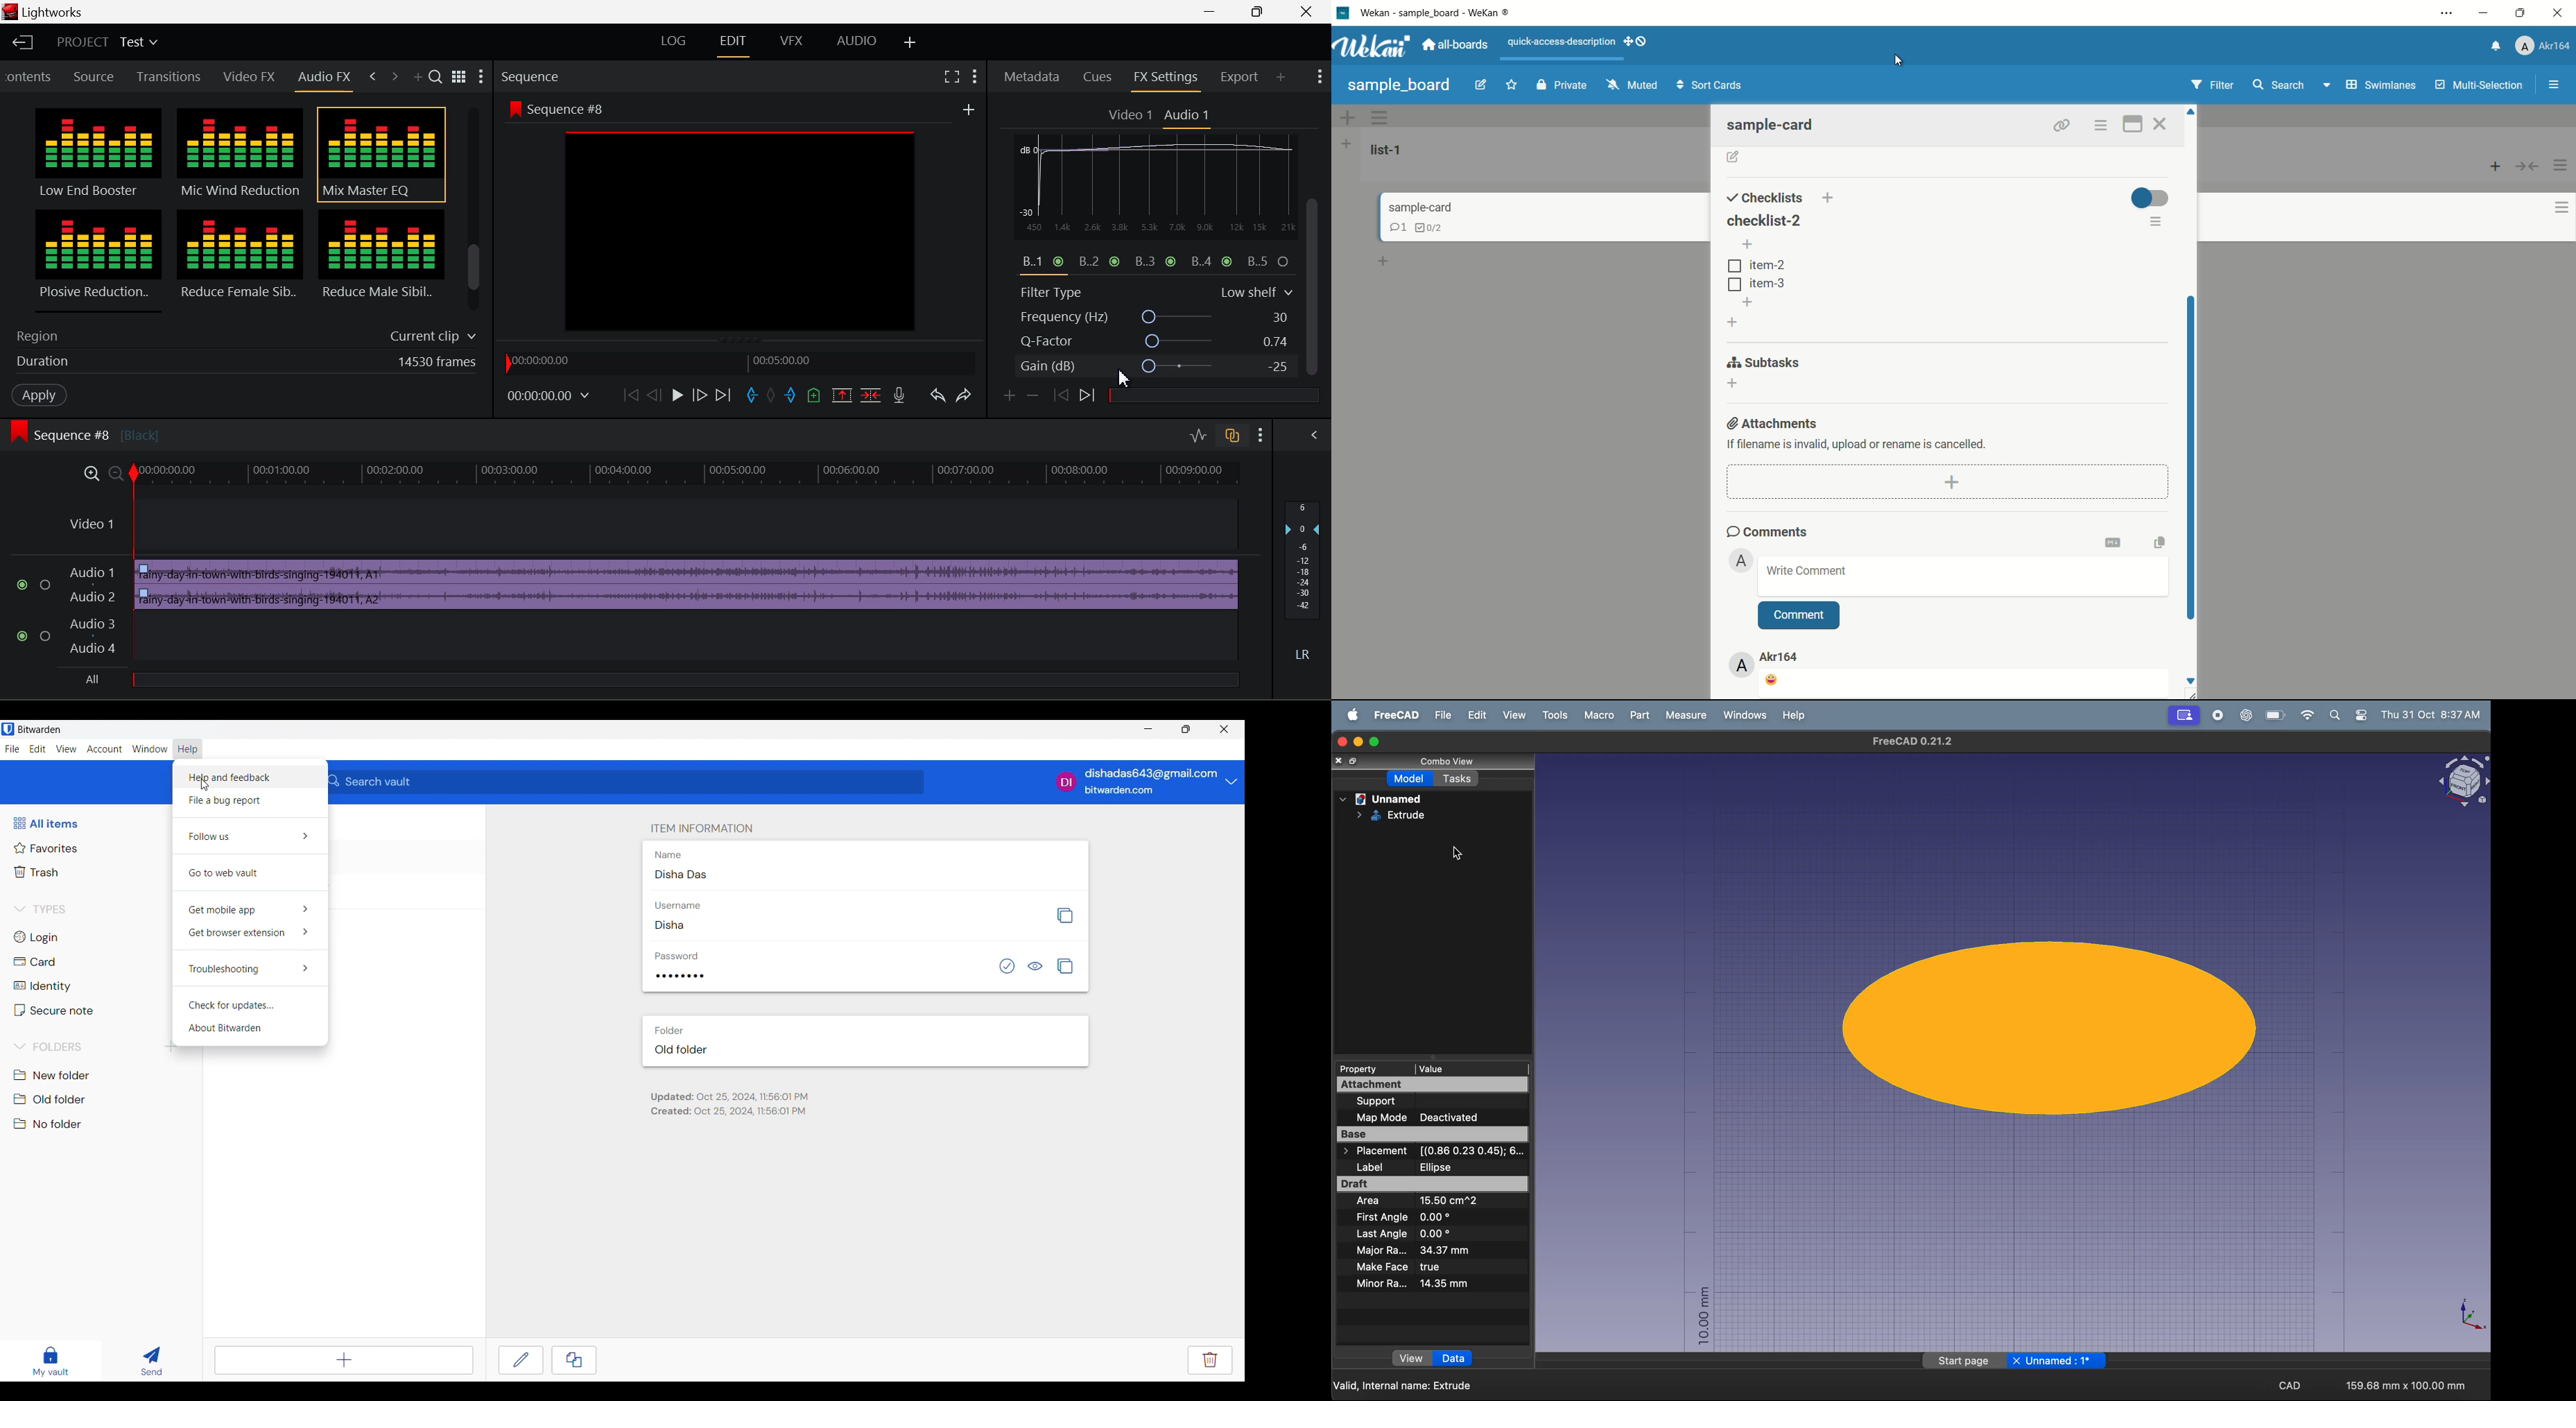  Describe the element at coordinates (1037, 396) in the screenshot. I see `remove keyframe` at that location.